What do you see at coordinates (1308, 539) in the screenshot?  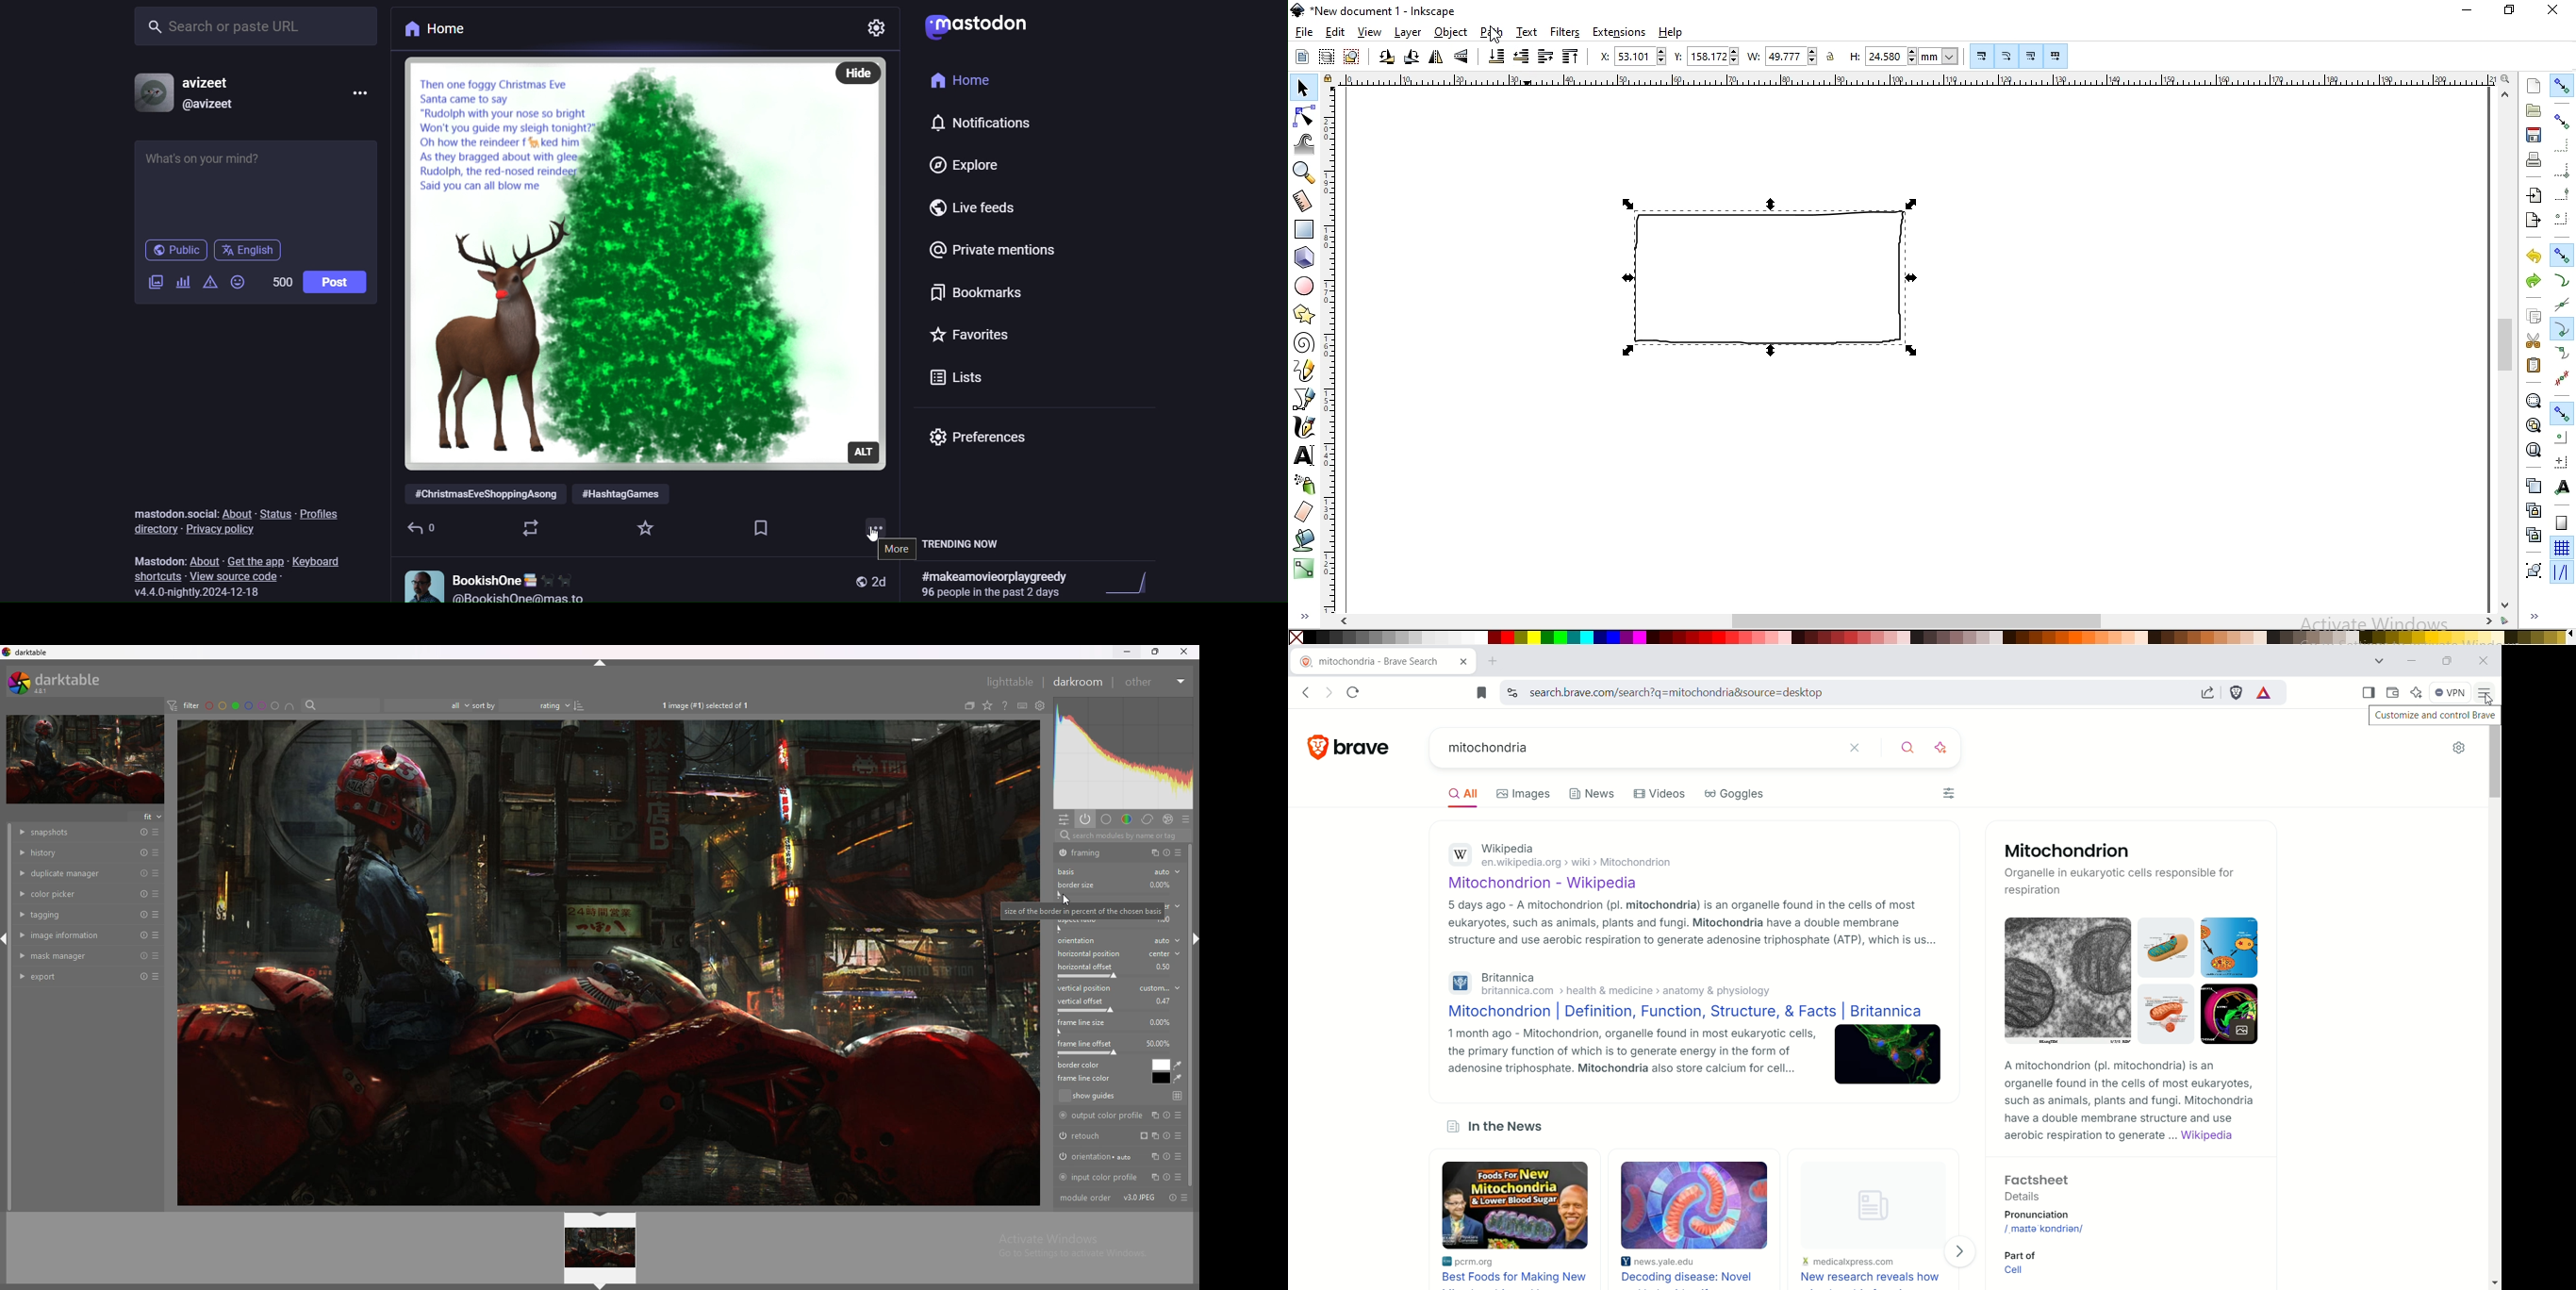 I see `fill bounded areas` at bounding box center [1308, 539].